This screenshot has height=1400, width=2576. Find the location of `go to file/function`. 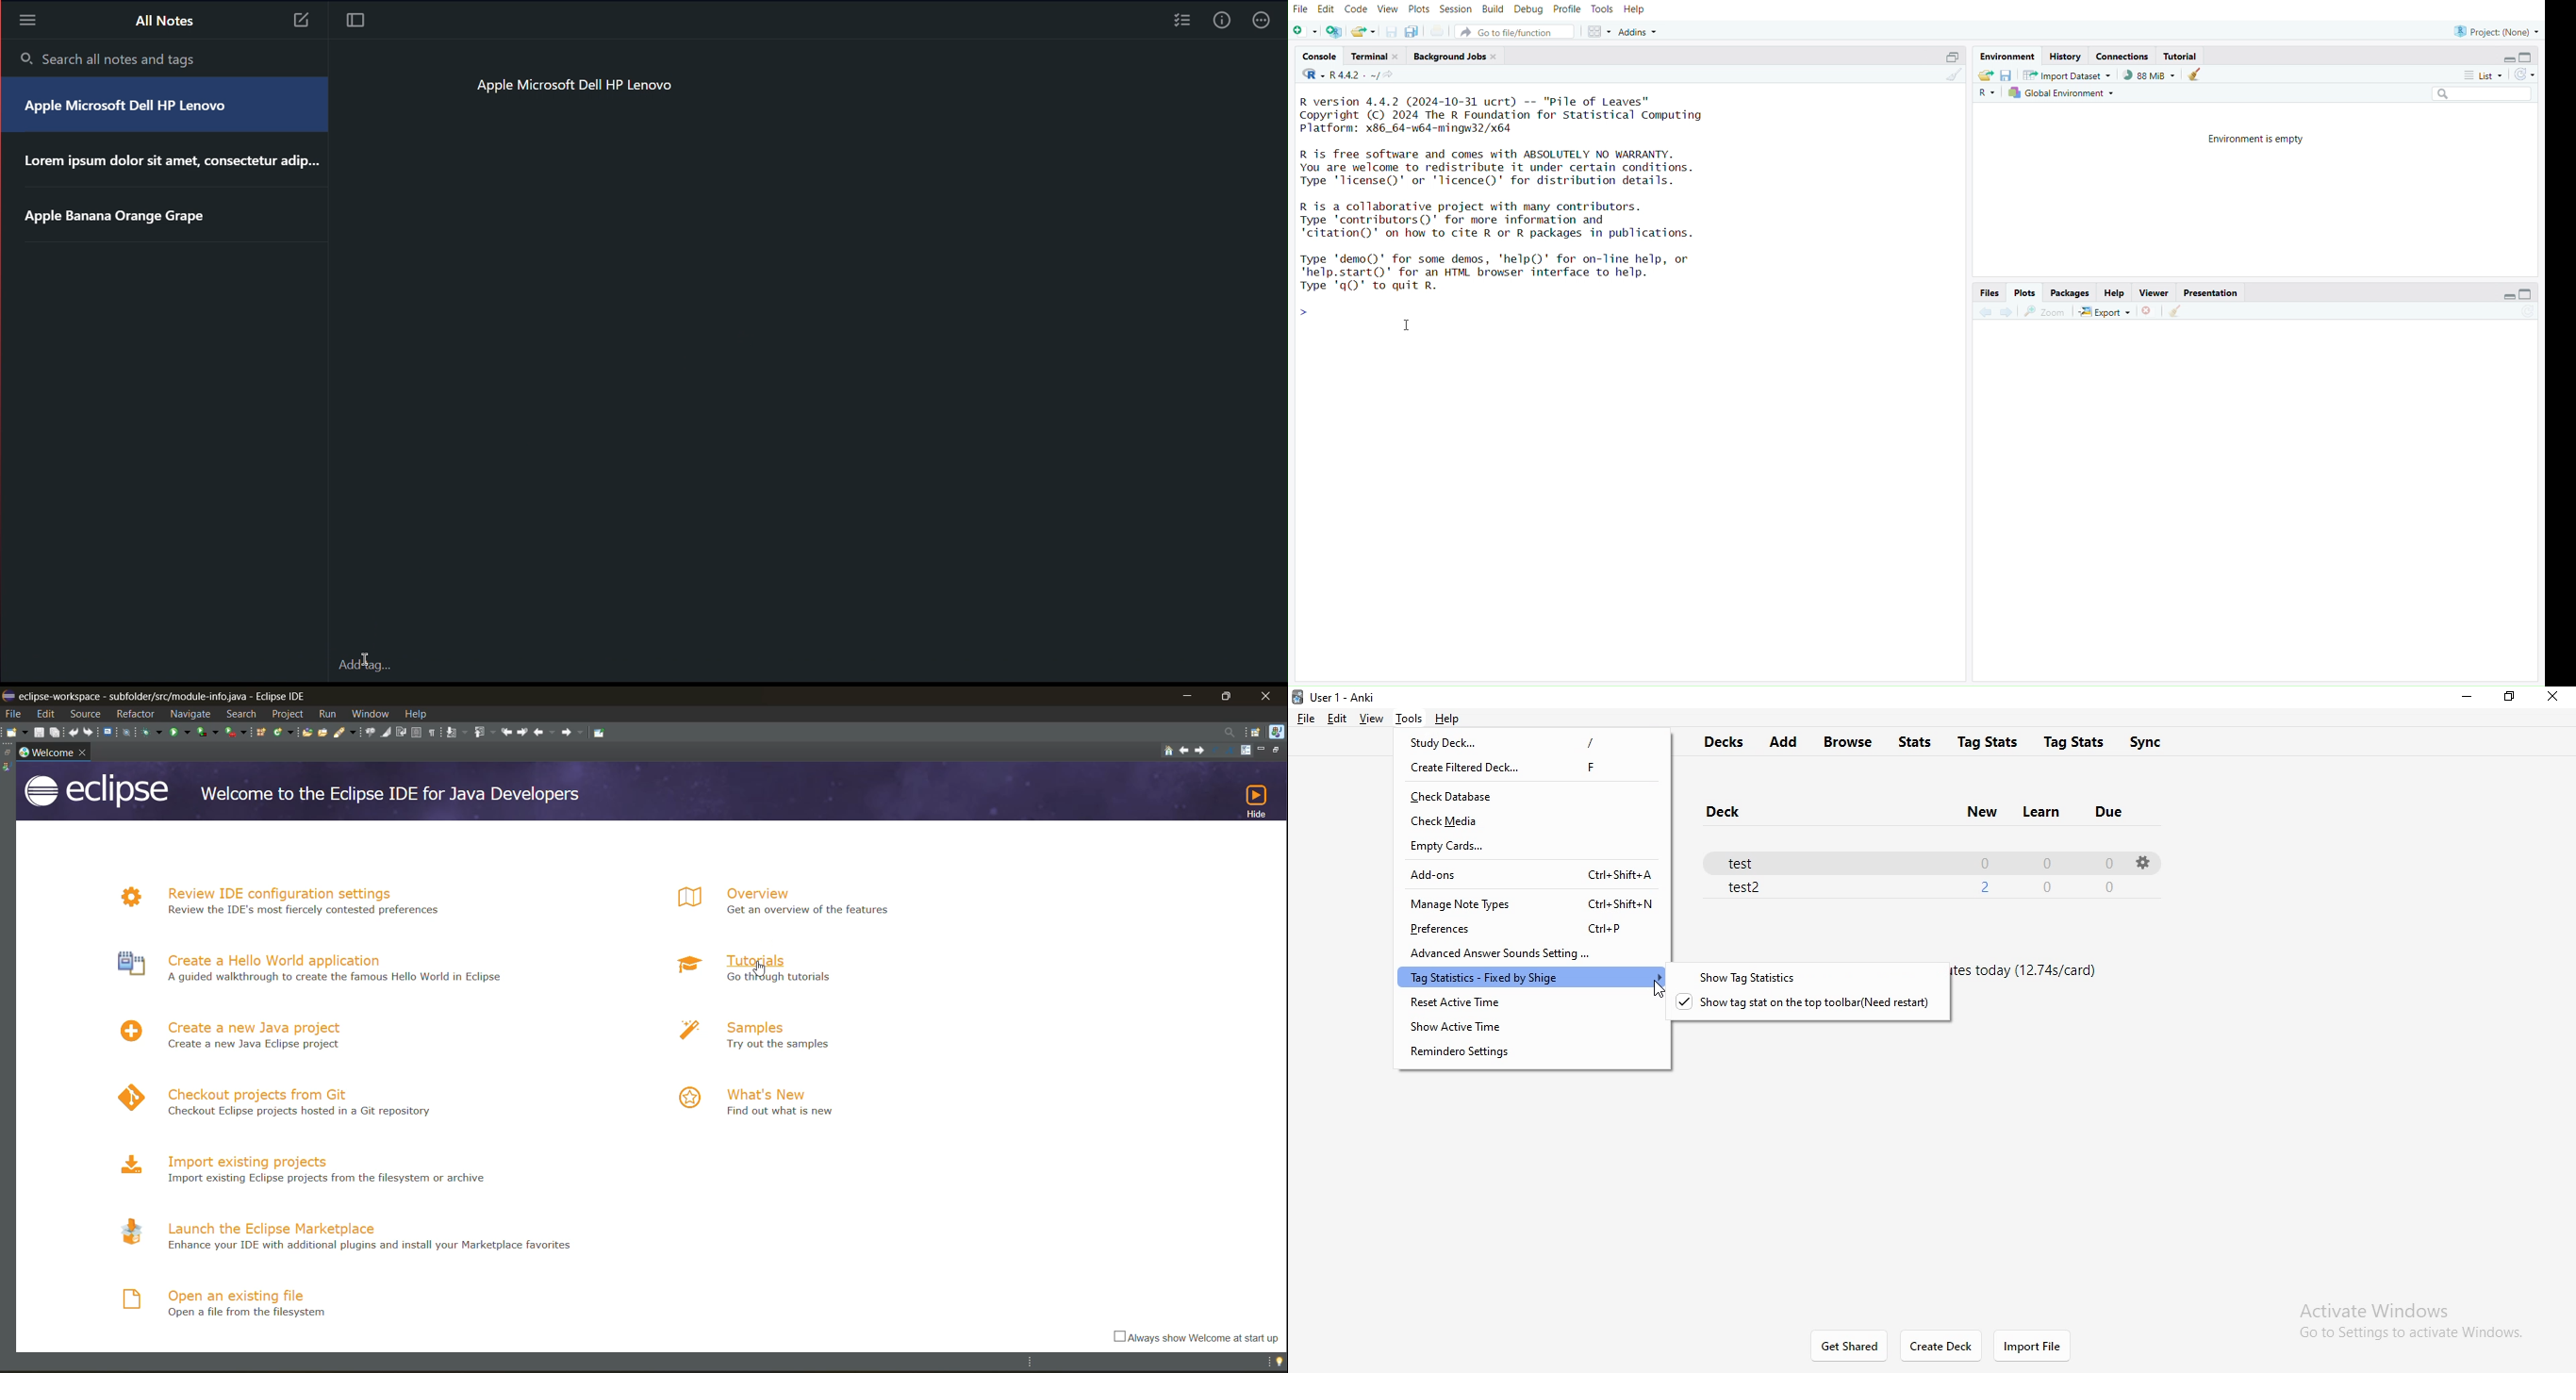

go to file/function is located at coordinates (1518, 33).